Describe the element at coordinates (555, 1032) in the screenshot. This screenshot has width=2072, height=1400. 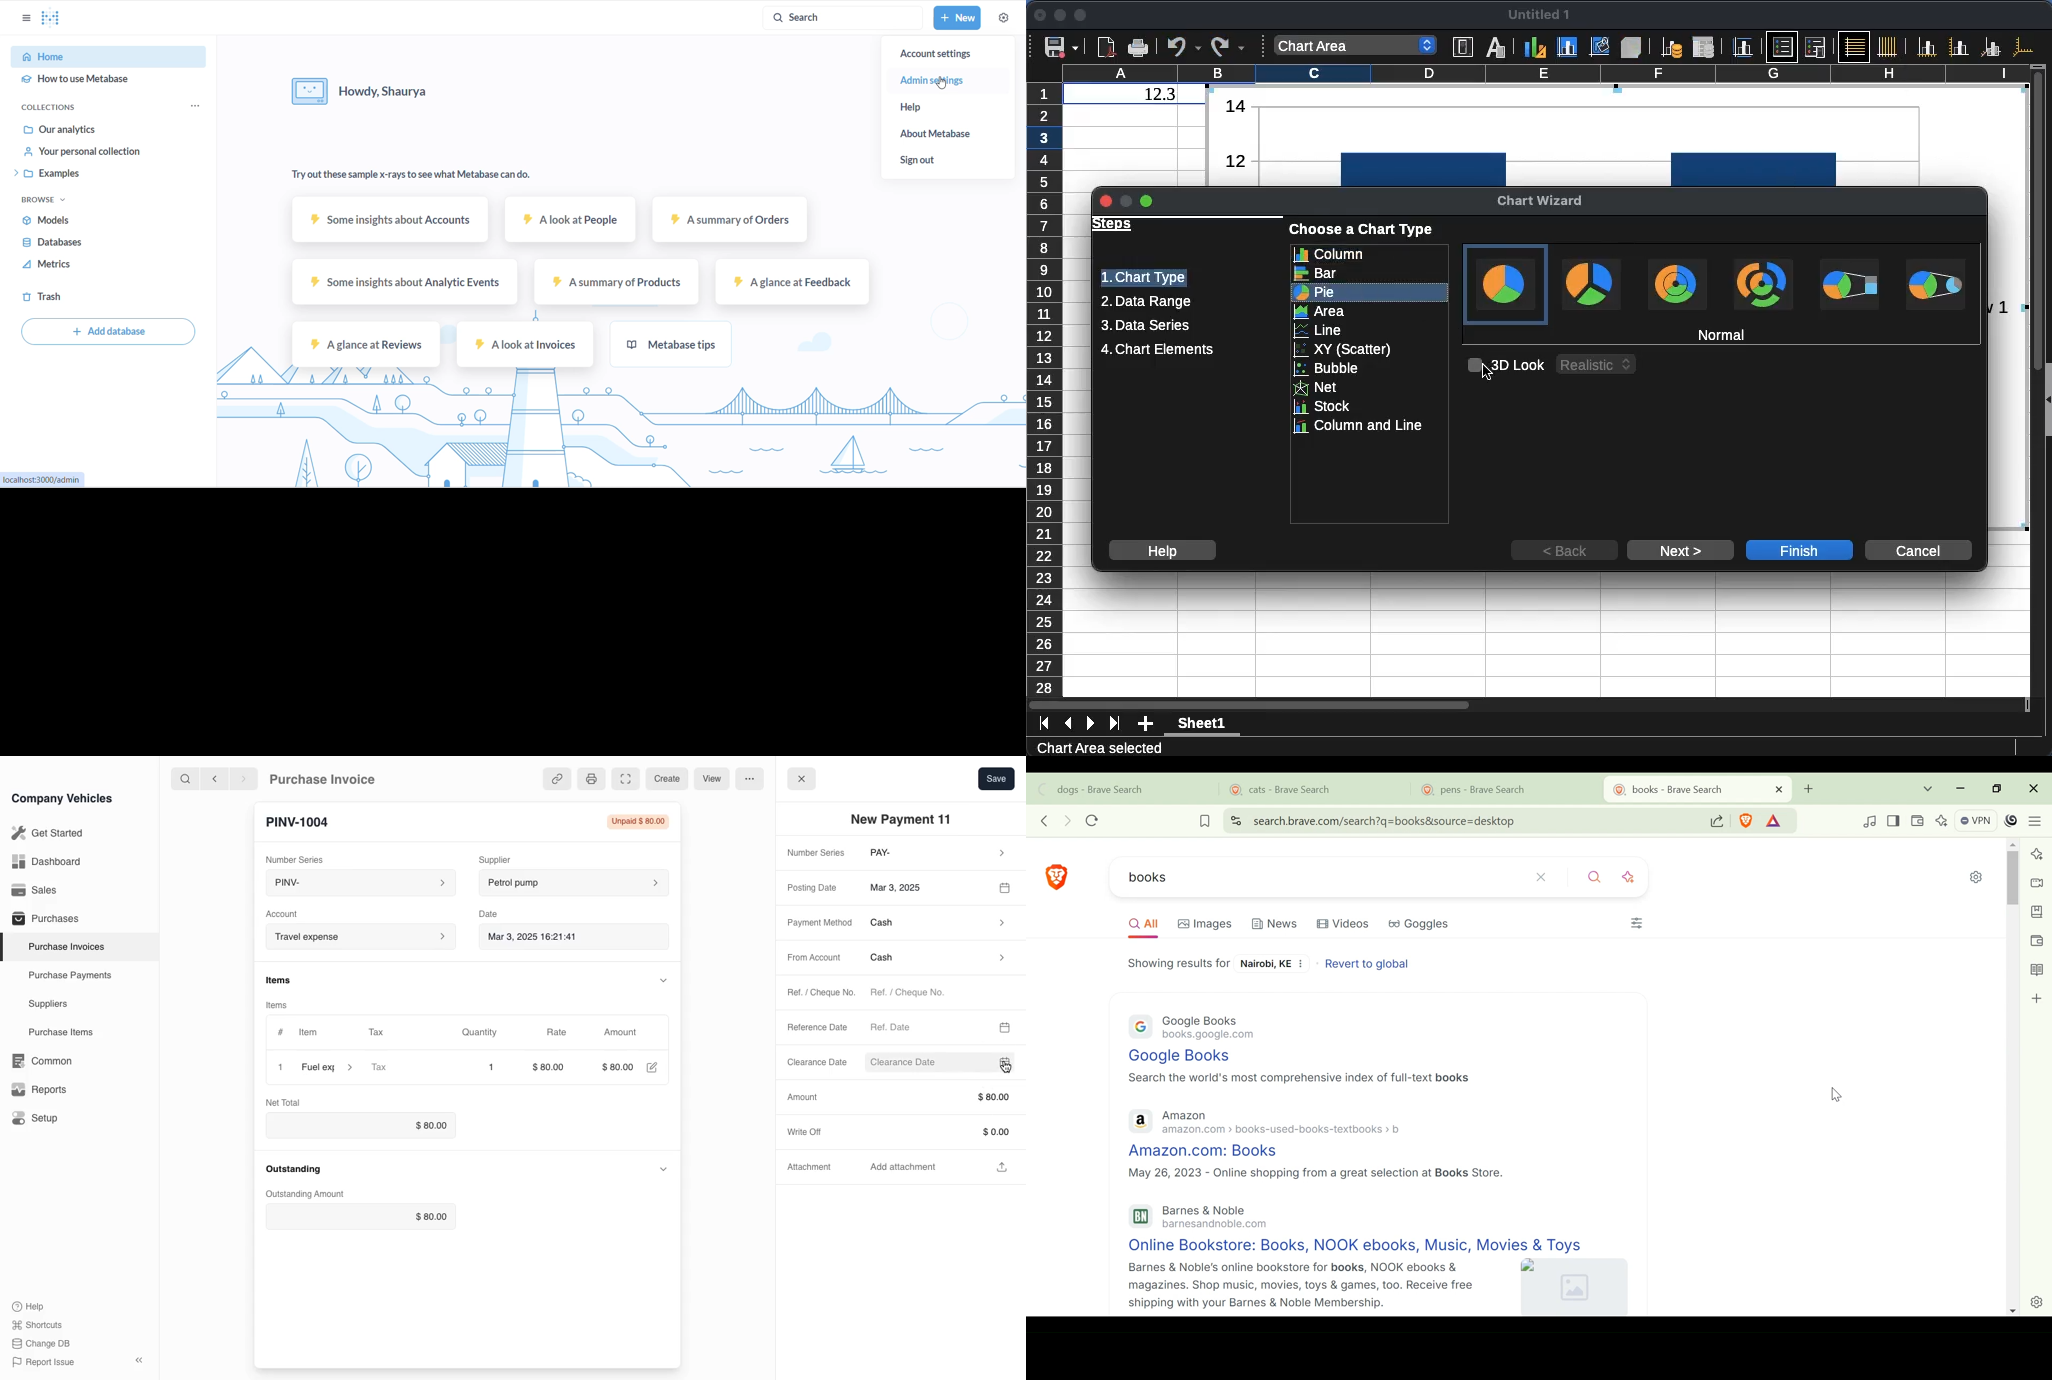
I see `Rate` at that location.